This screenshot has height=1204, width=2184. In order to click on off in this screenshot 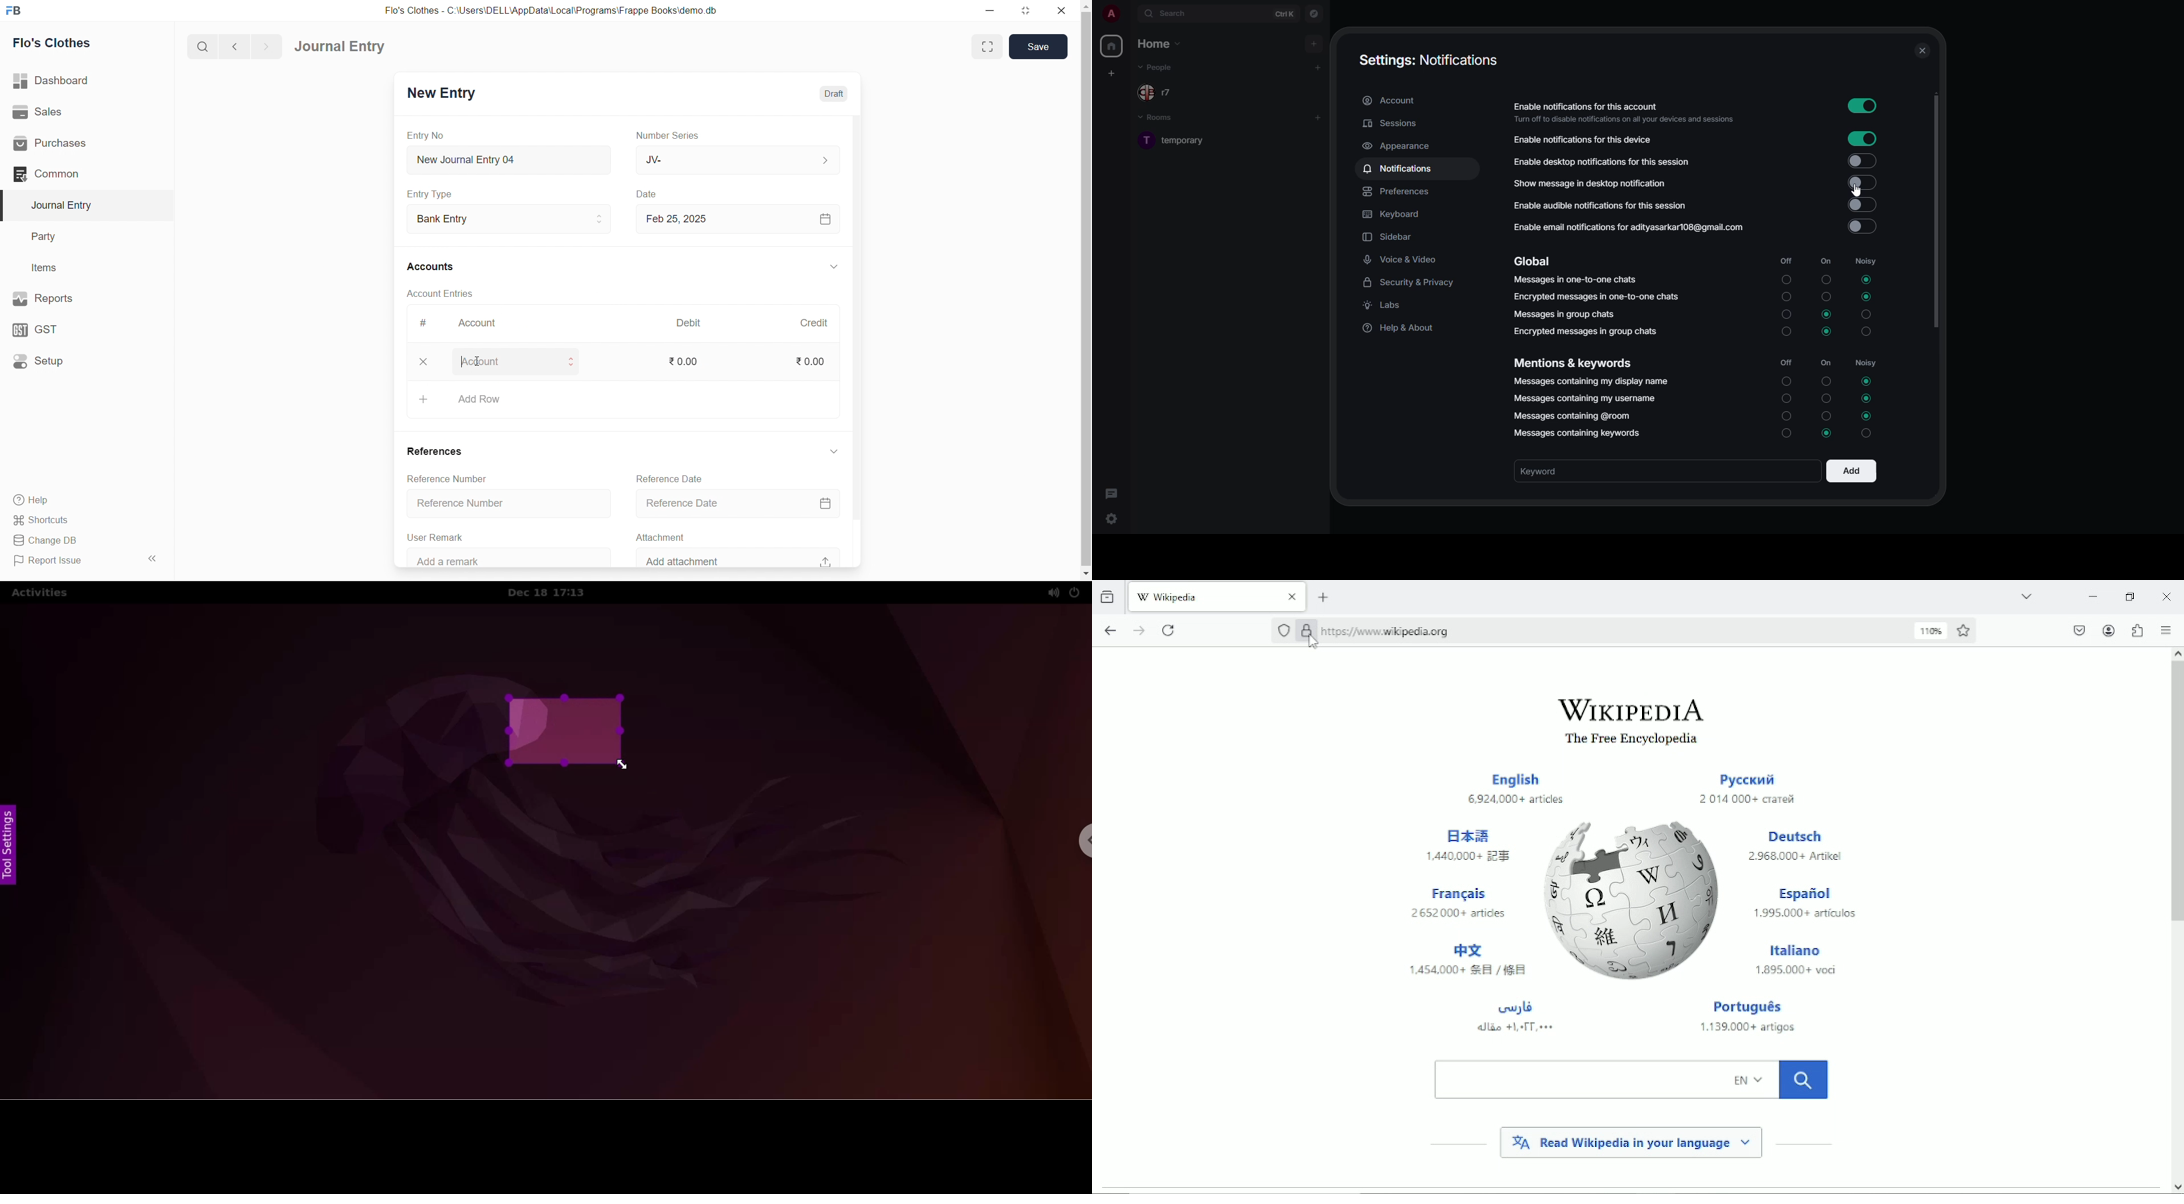, I will do `click(1786, 259)`.